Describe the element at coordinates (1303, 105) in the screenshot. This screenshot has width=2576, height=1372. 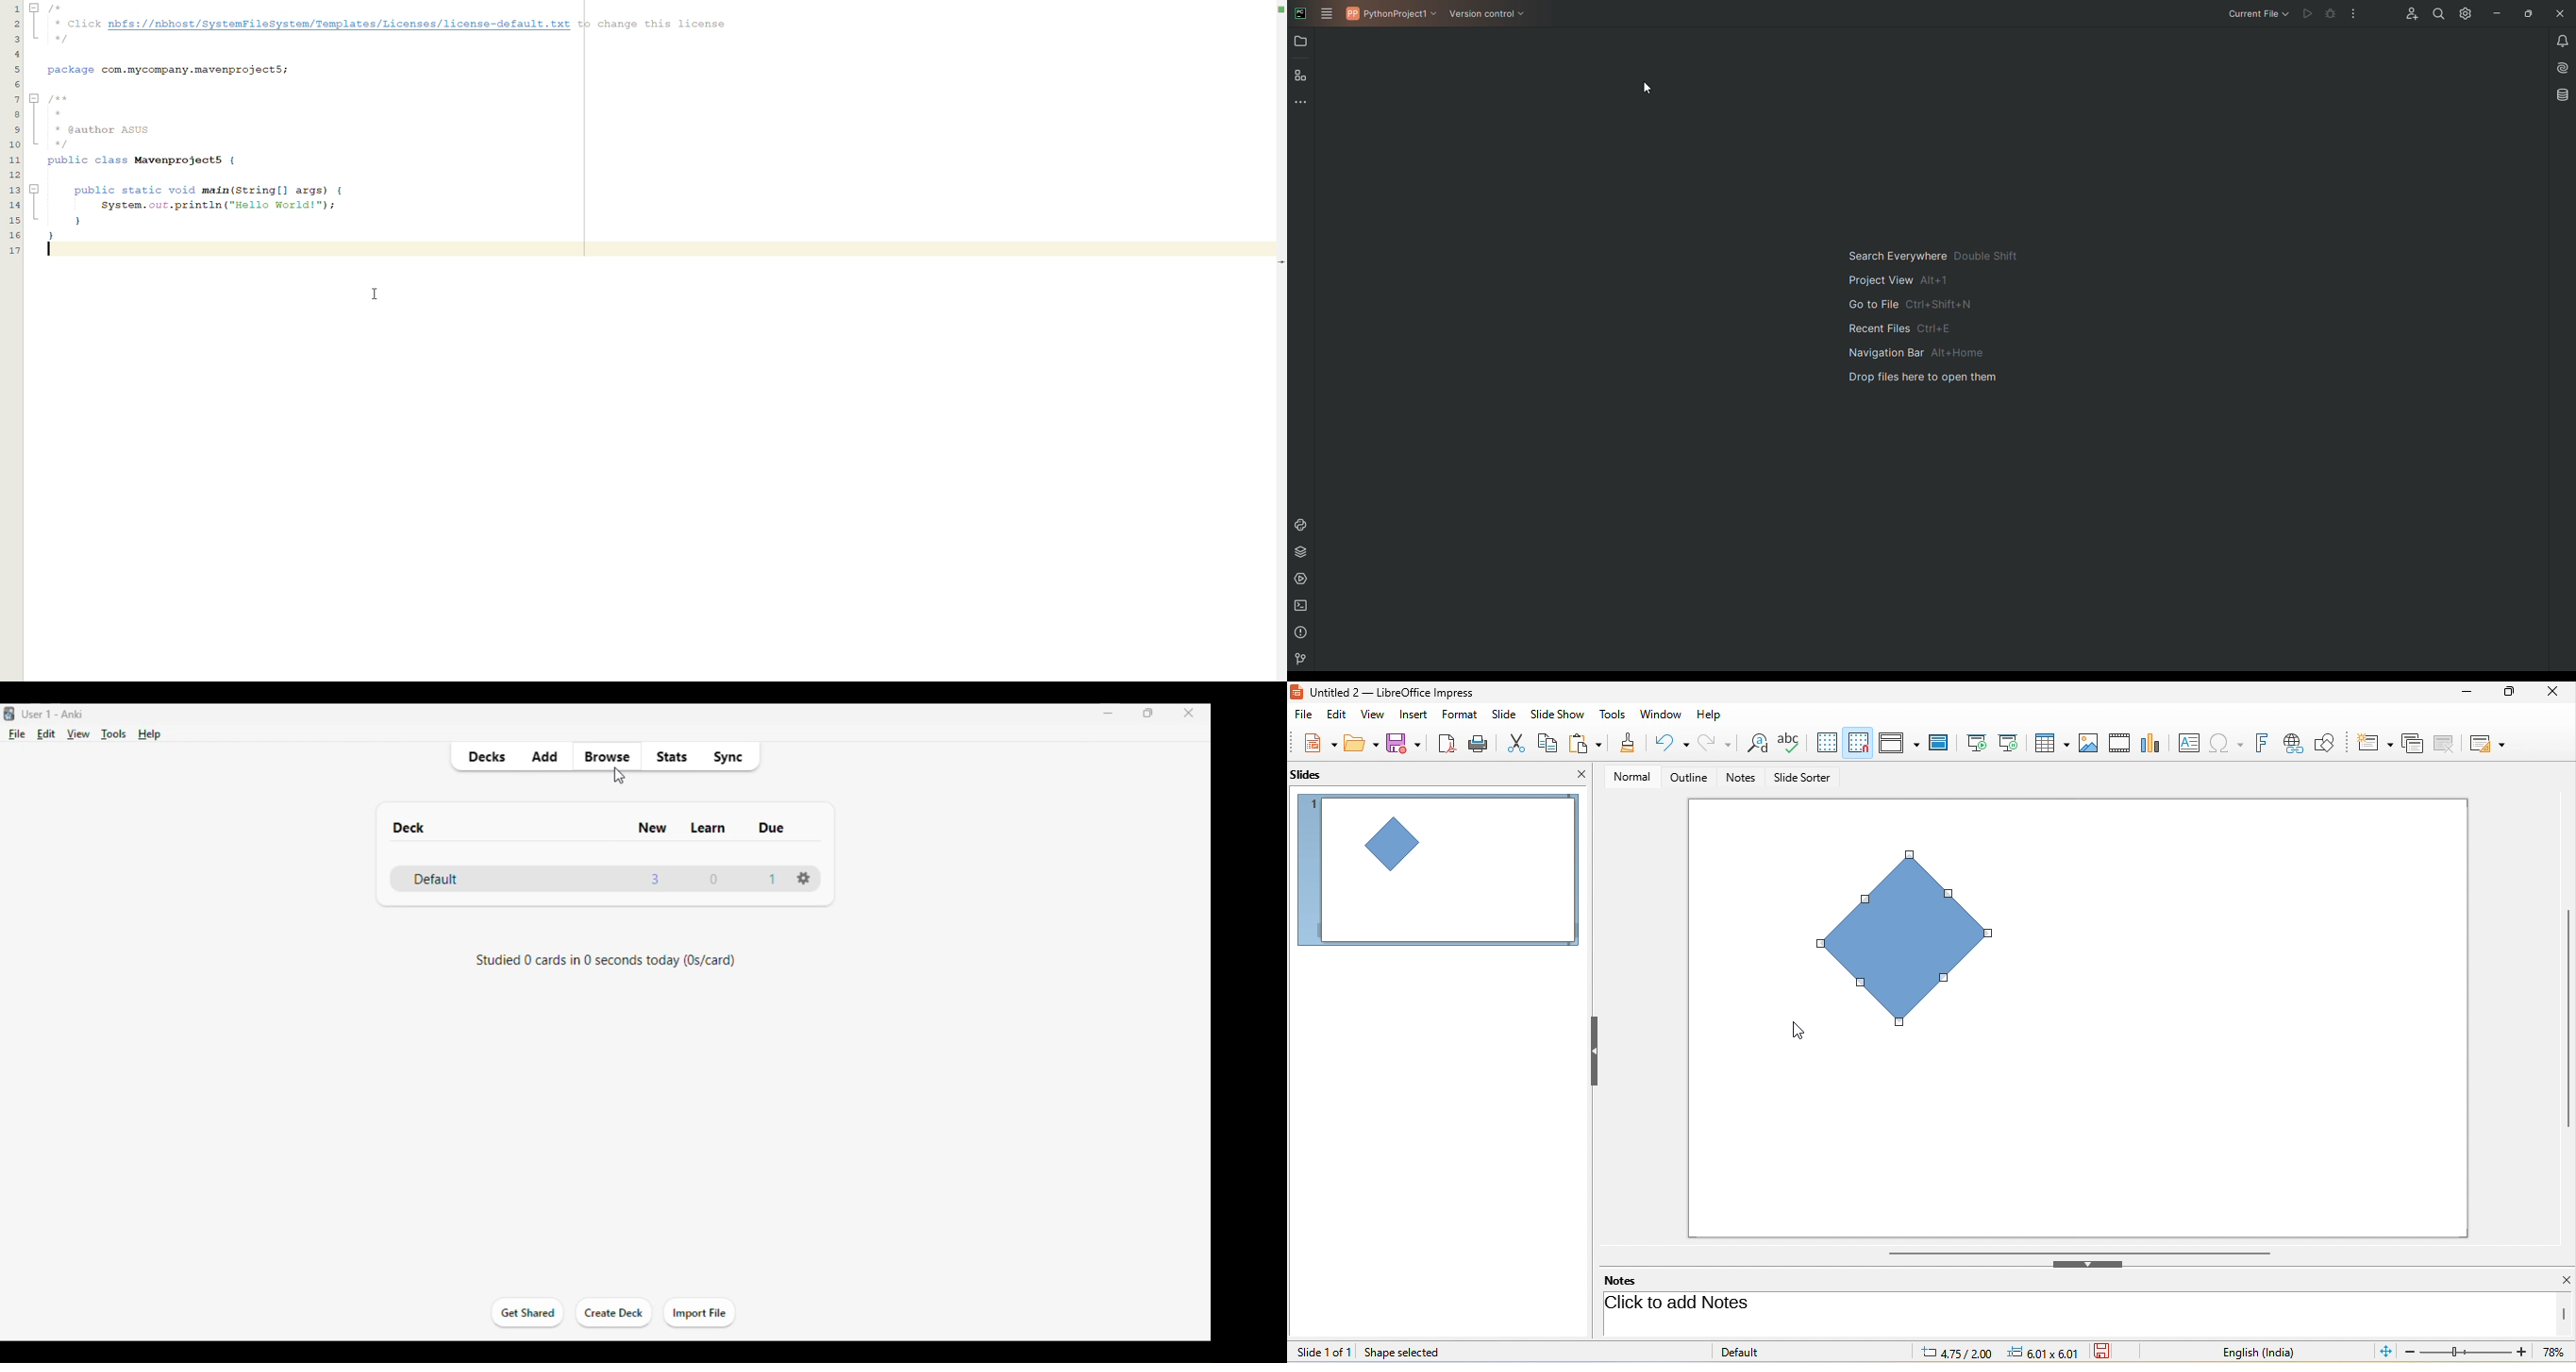
I see `More Tools` at that location.